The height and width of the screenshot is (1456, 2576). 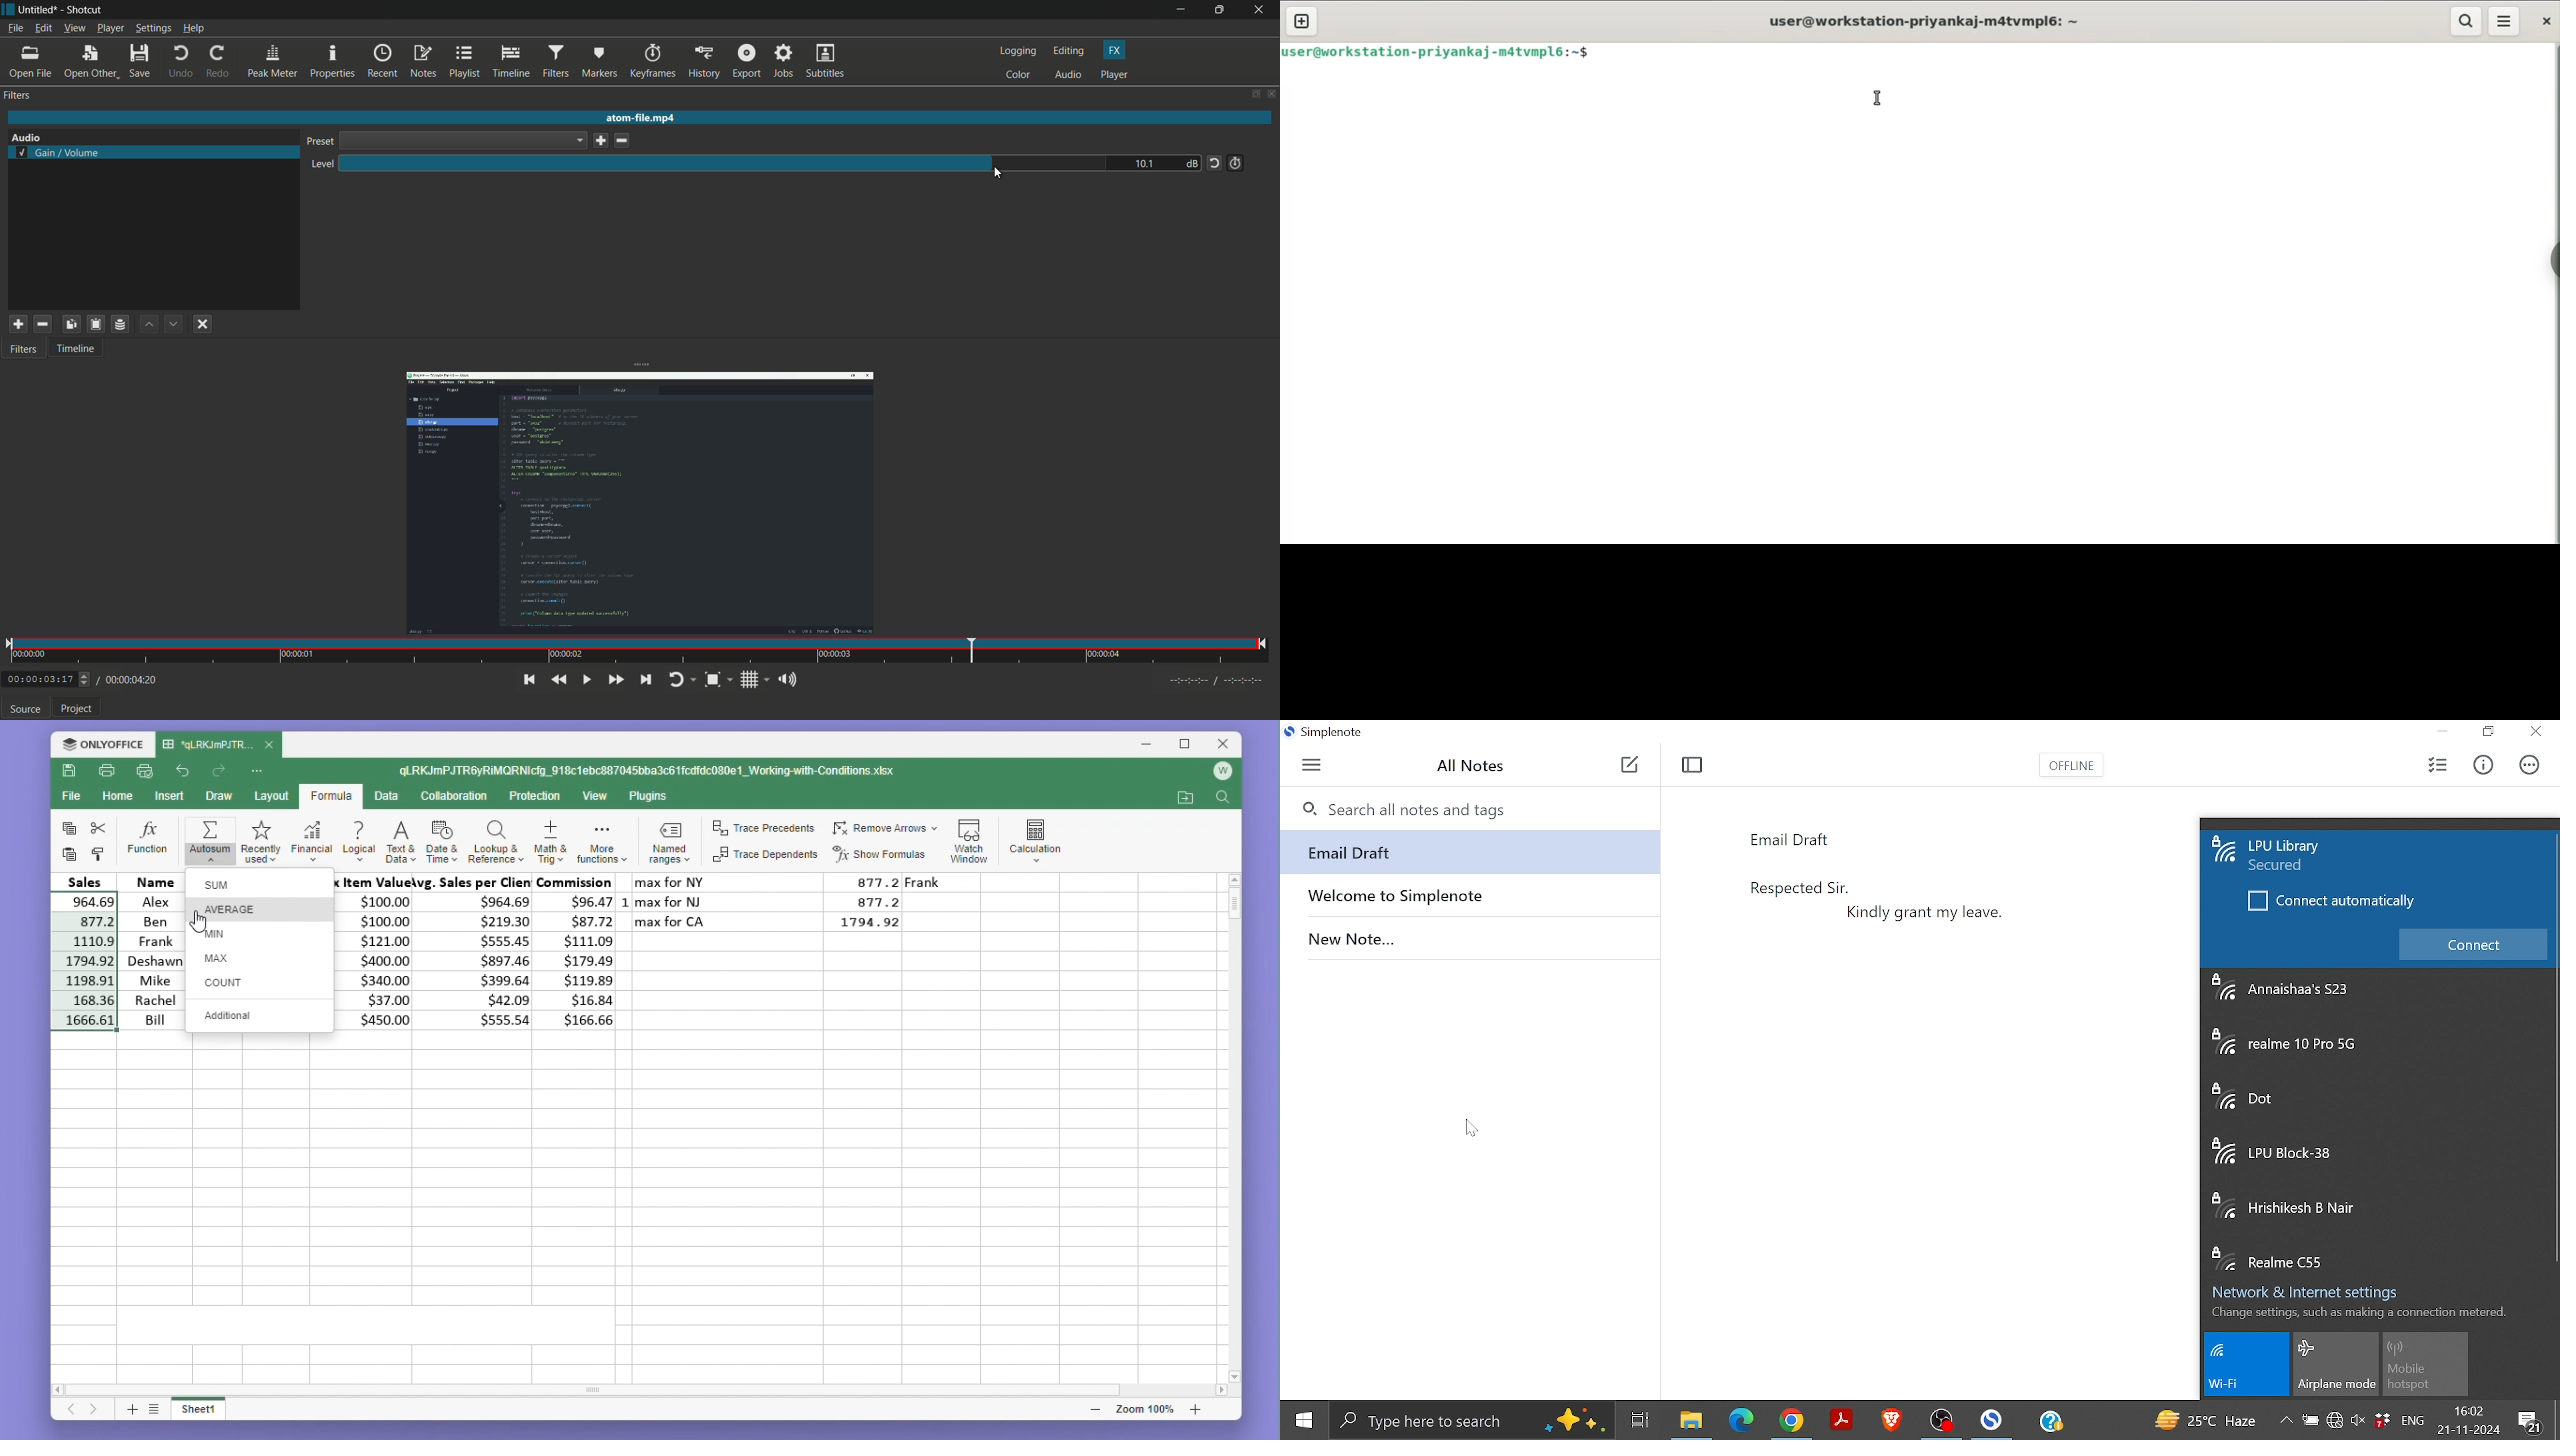 What do you see at coordinates (358, 840) in the screenshot?
I see `Logical` at bounding box center [358, 840].